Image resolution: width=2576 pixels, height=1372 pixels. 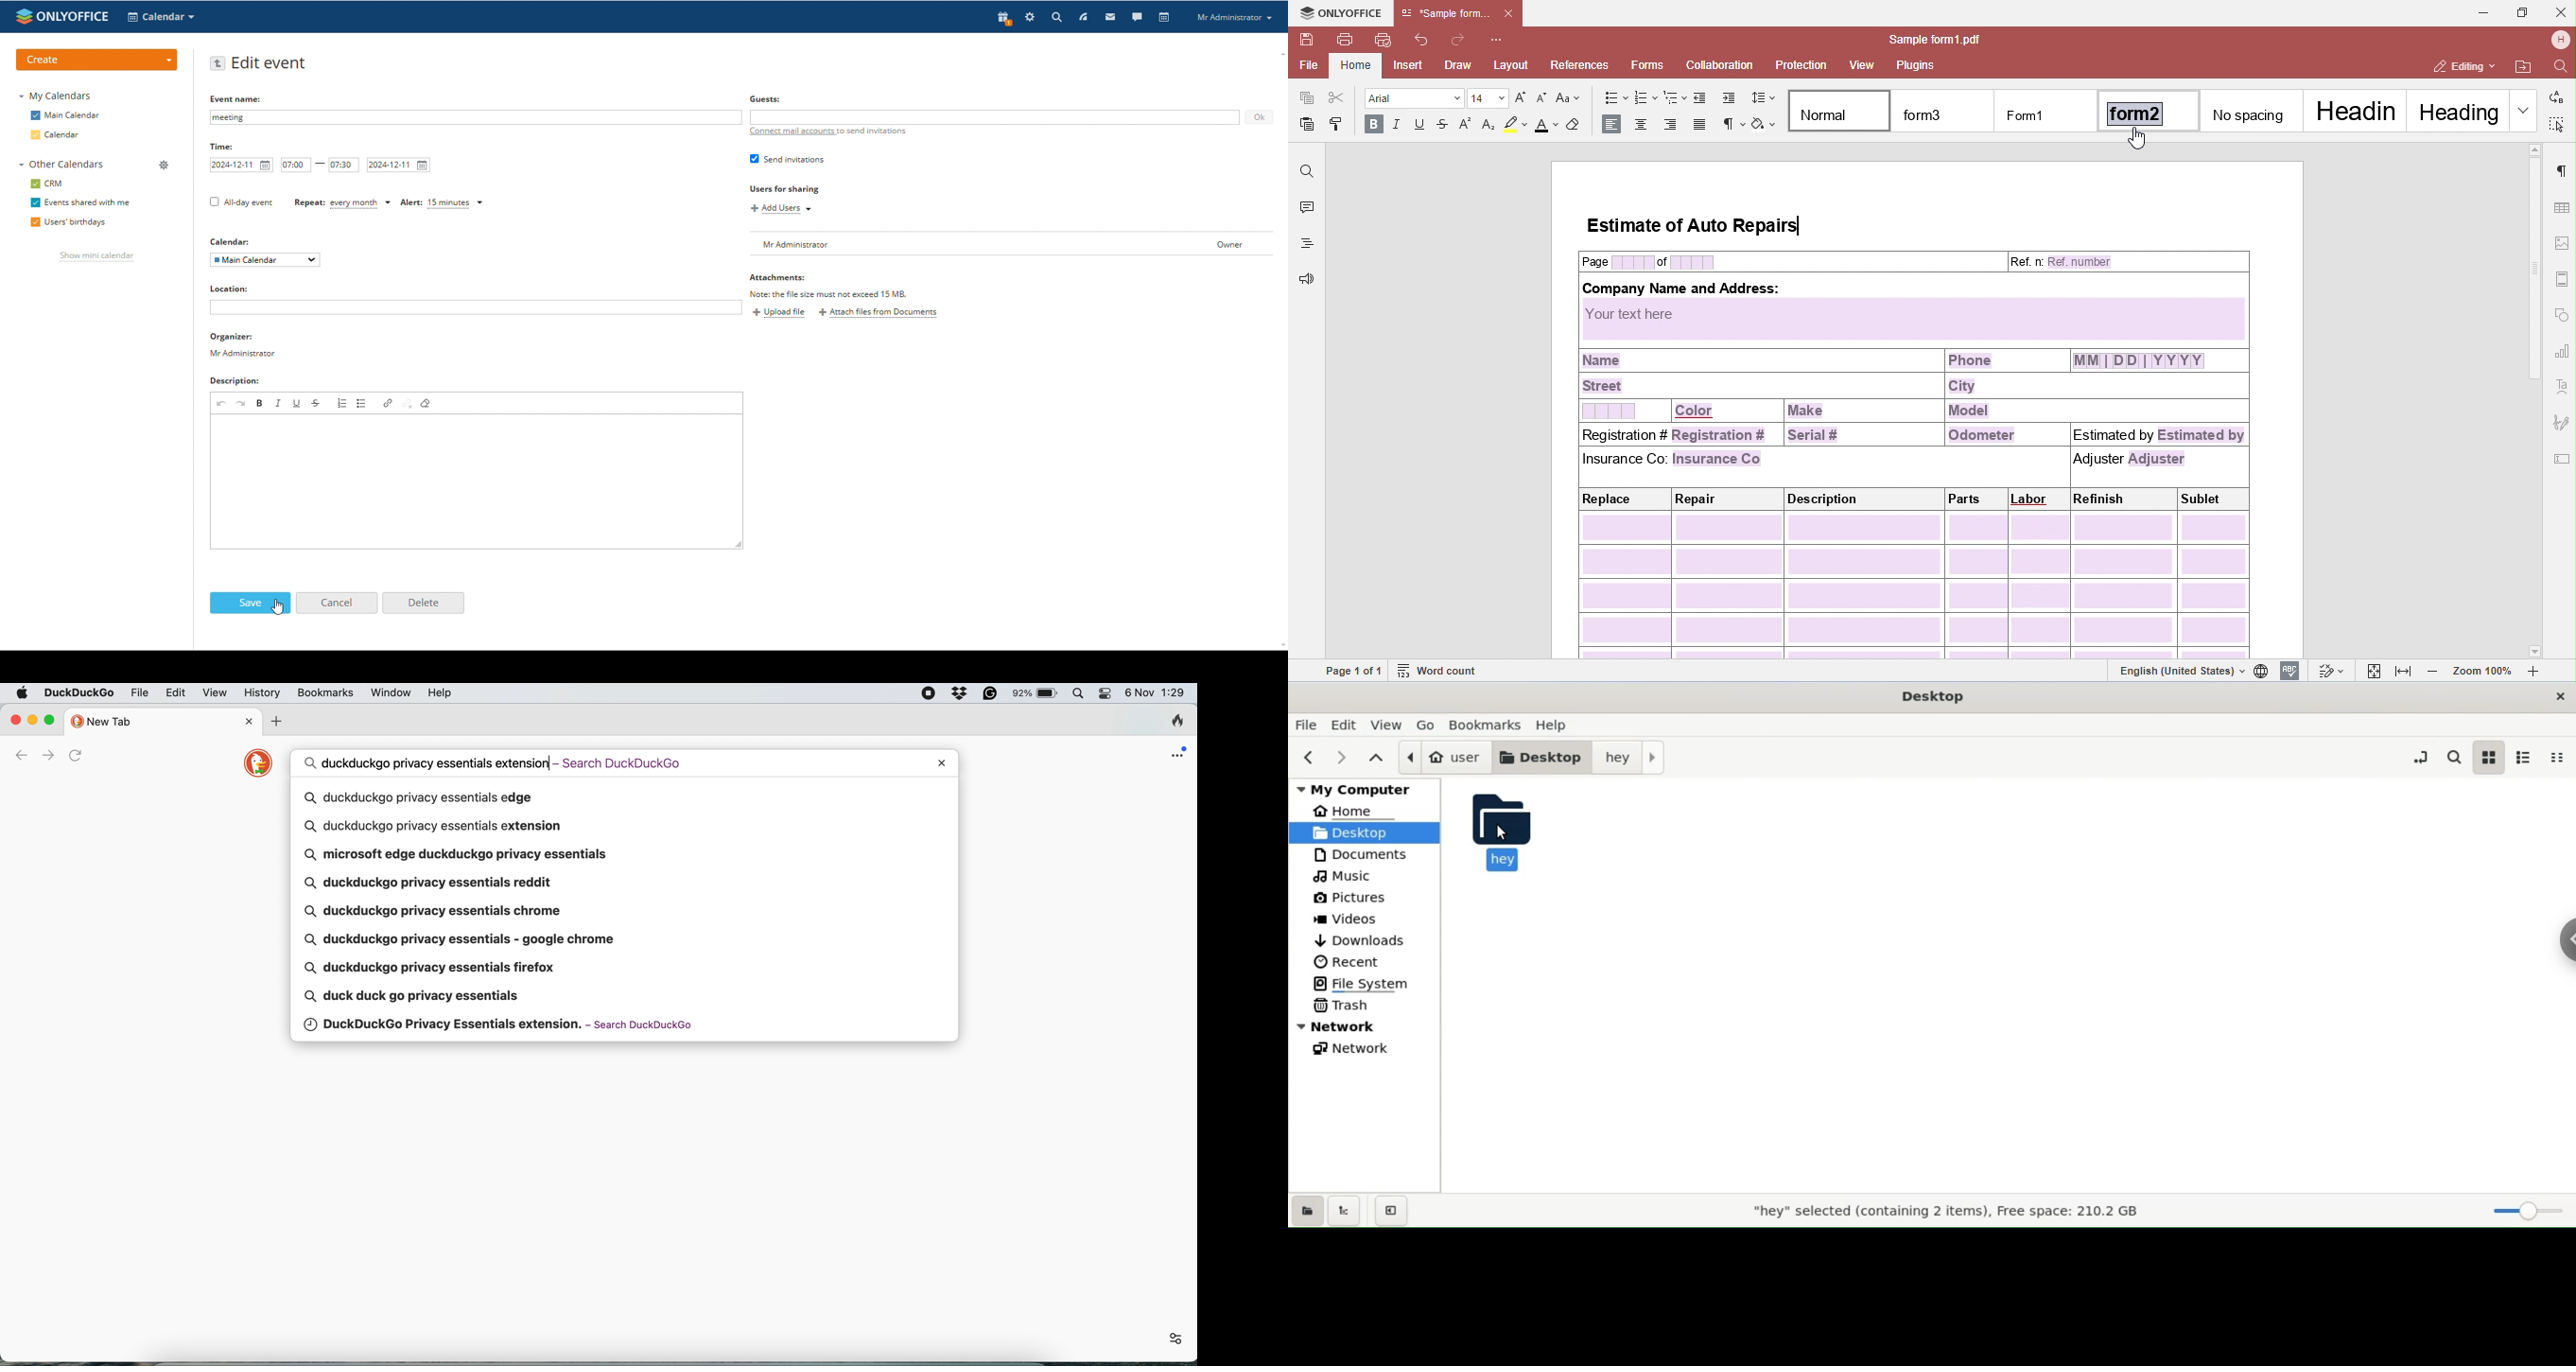 What do you see at coordinates (1307, 1213) in the screenshot?
I see `show places` at bounding box center [1307, 1213].